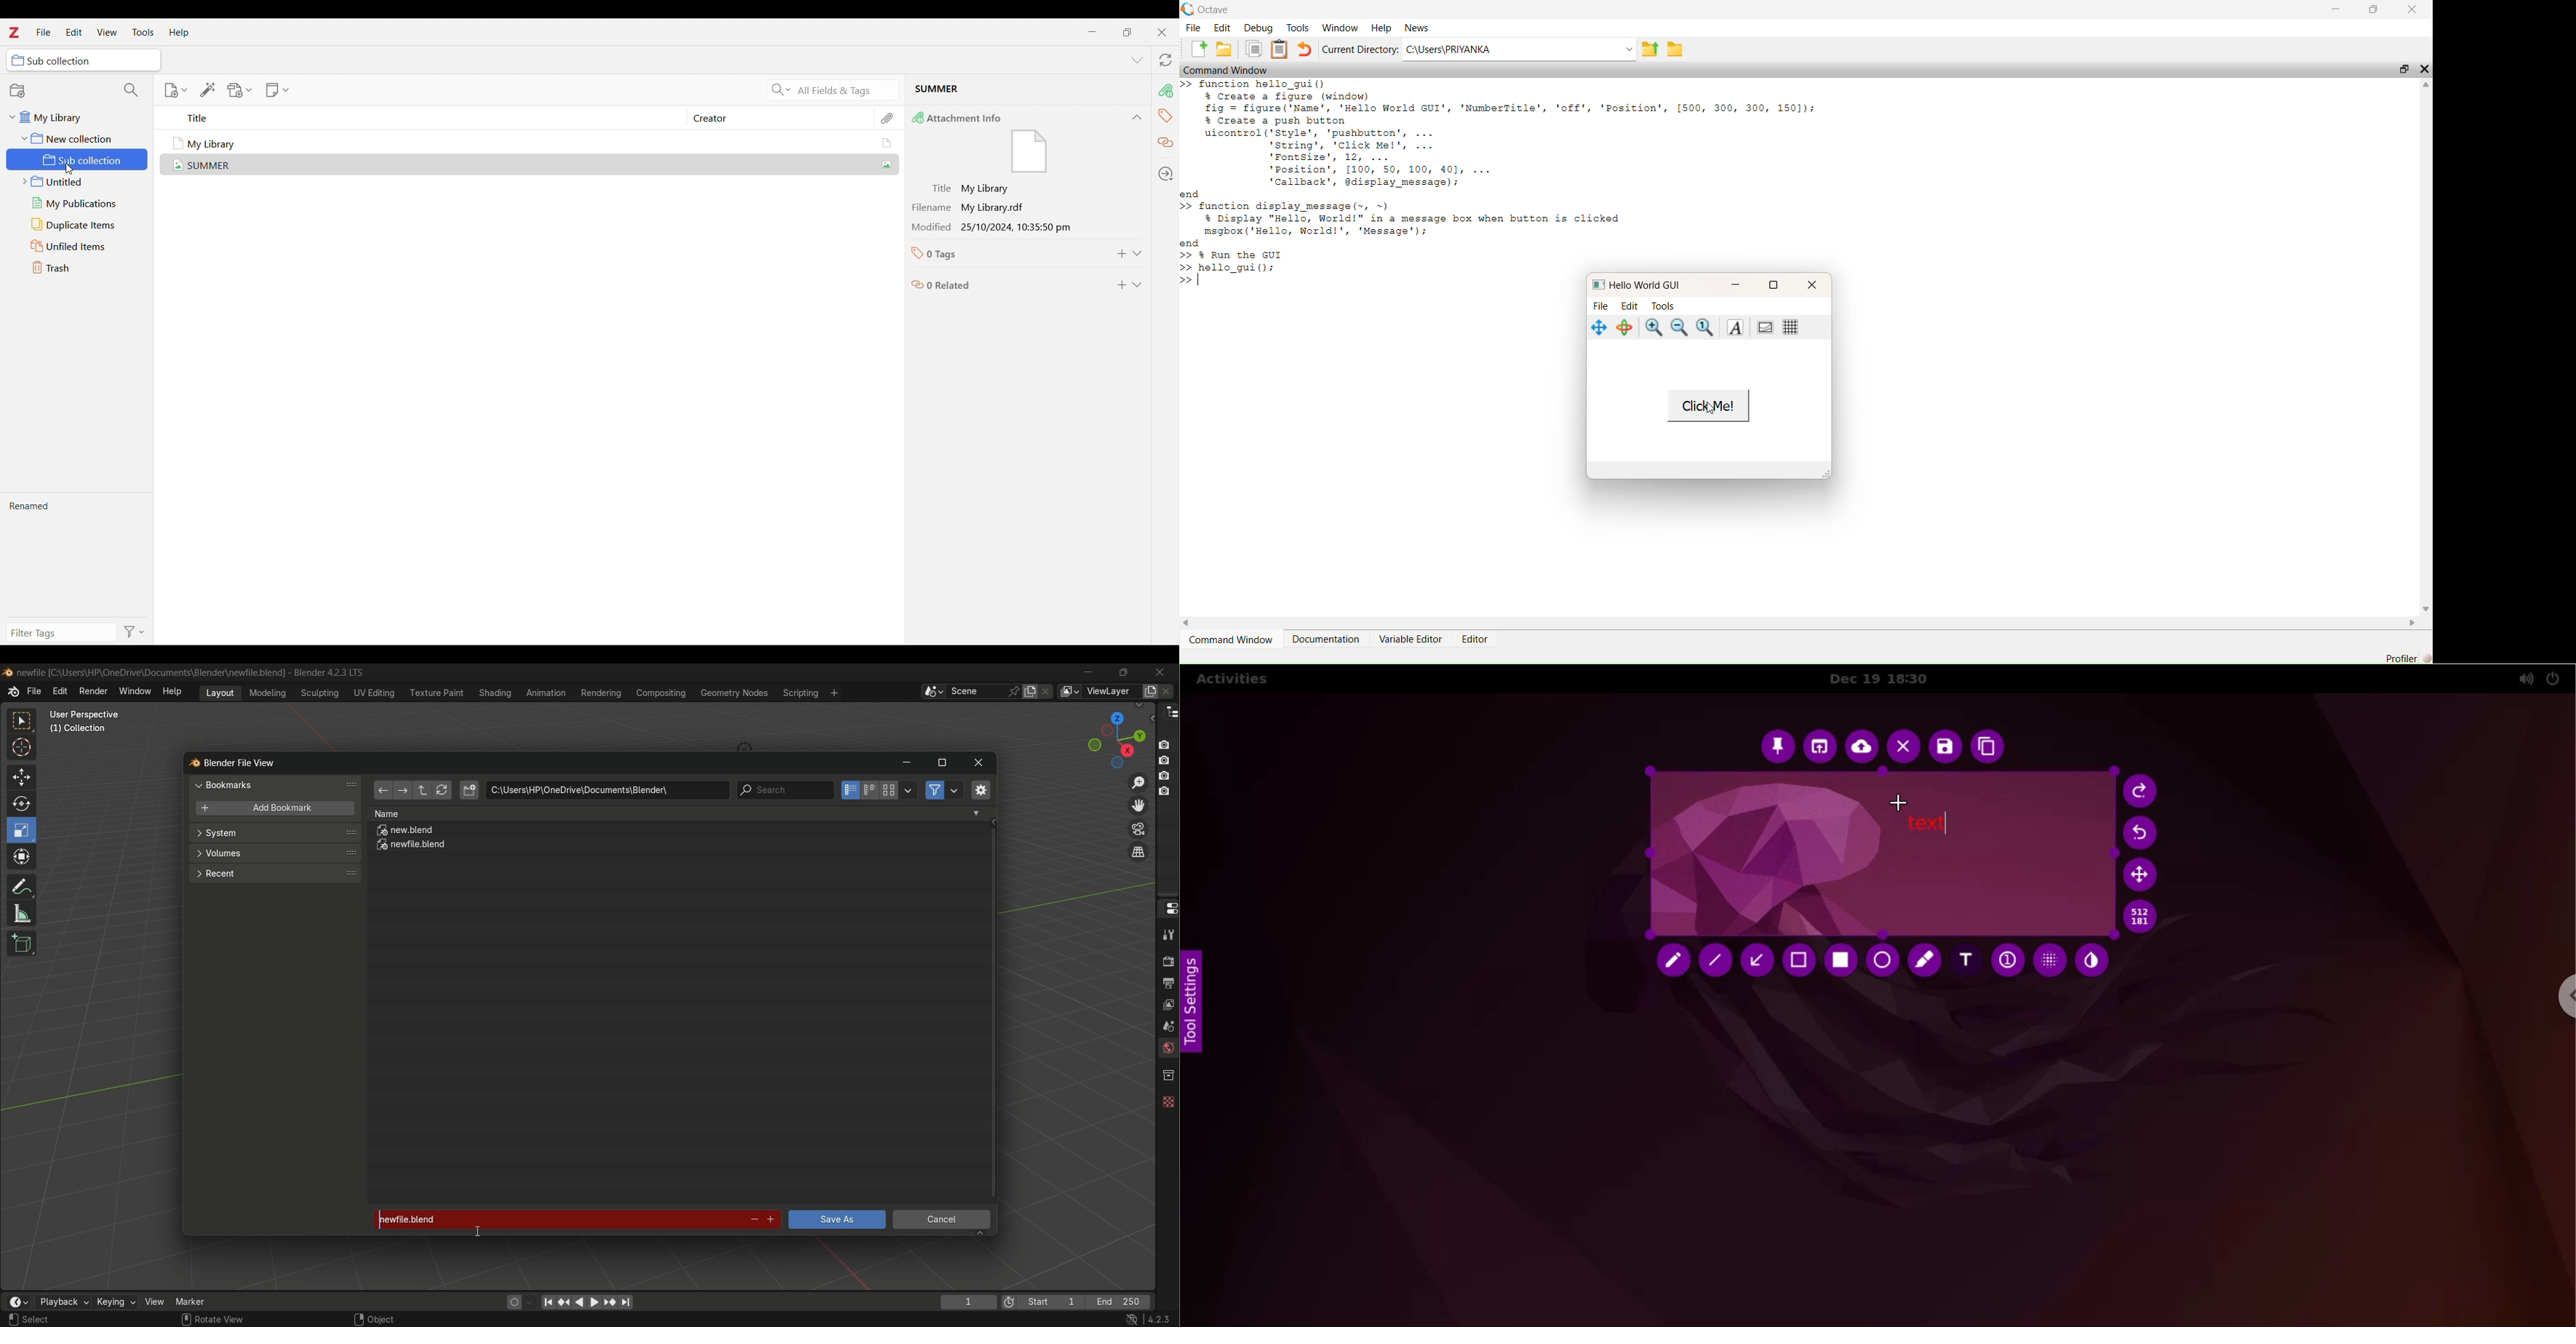 Image resolution: width=2576 pixels, height=1344 pixels. Describe the element at coordinates (1006, 227) in the screenshot. I see `Modification 25/10/2024 10:35:50 pm` at that location.